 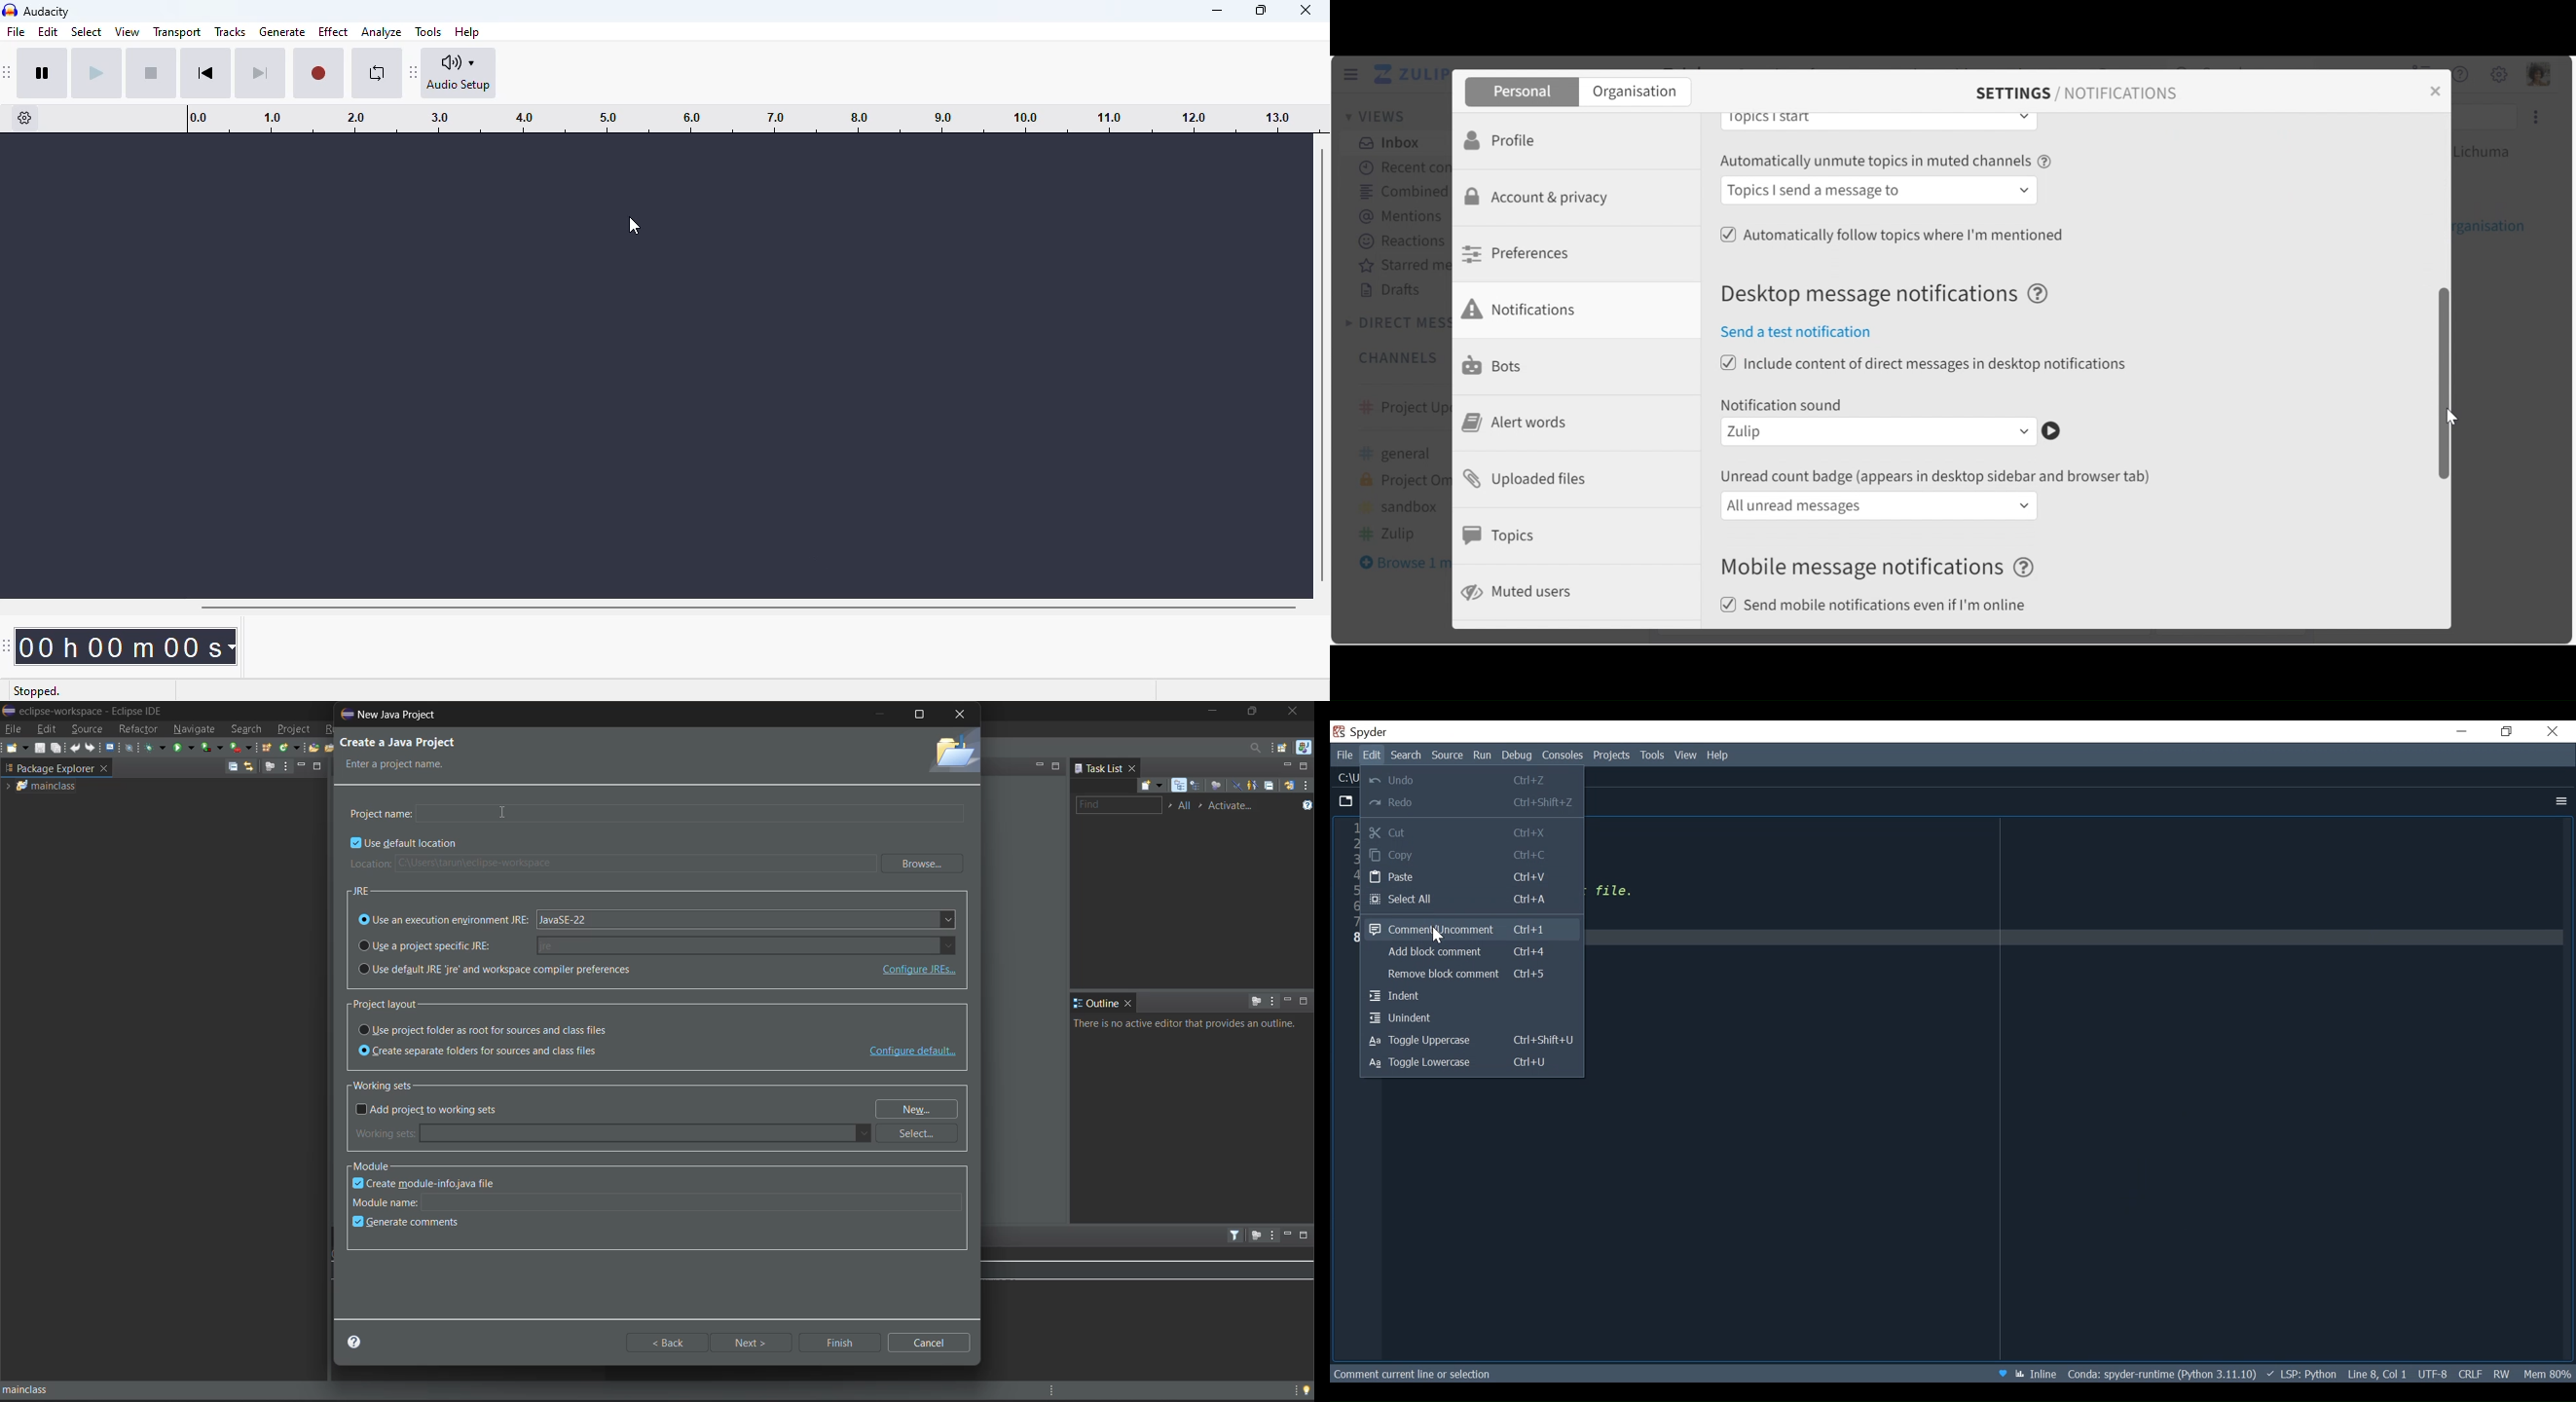 What do you see at coordinates (2076, 93) in the screenshot?
I see `SETTINGS / NOTIFICATIONS` at bounding box center [2076, 93].